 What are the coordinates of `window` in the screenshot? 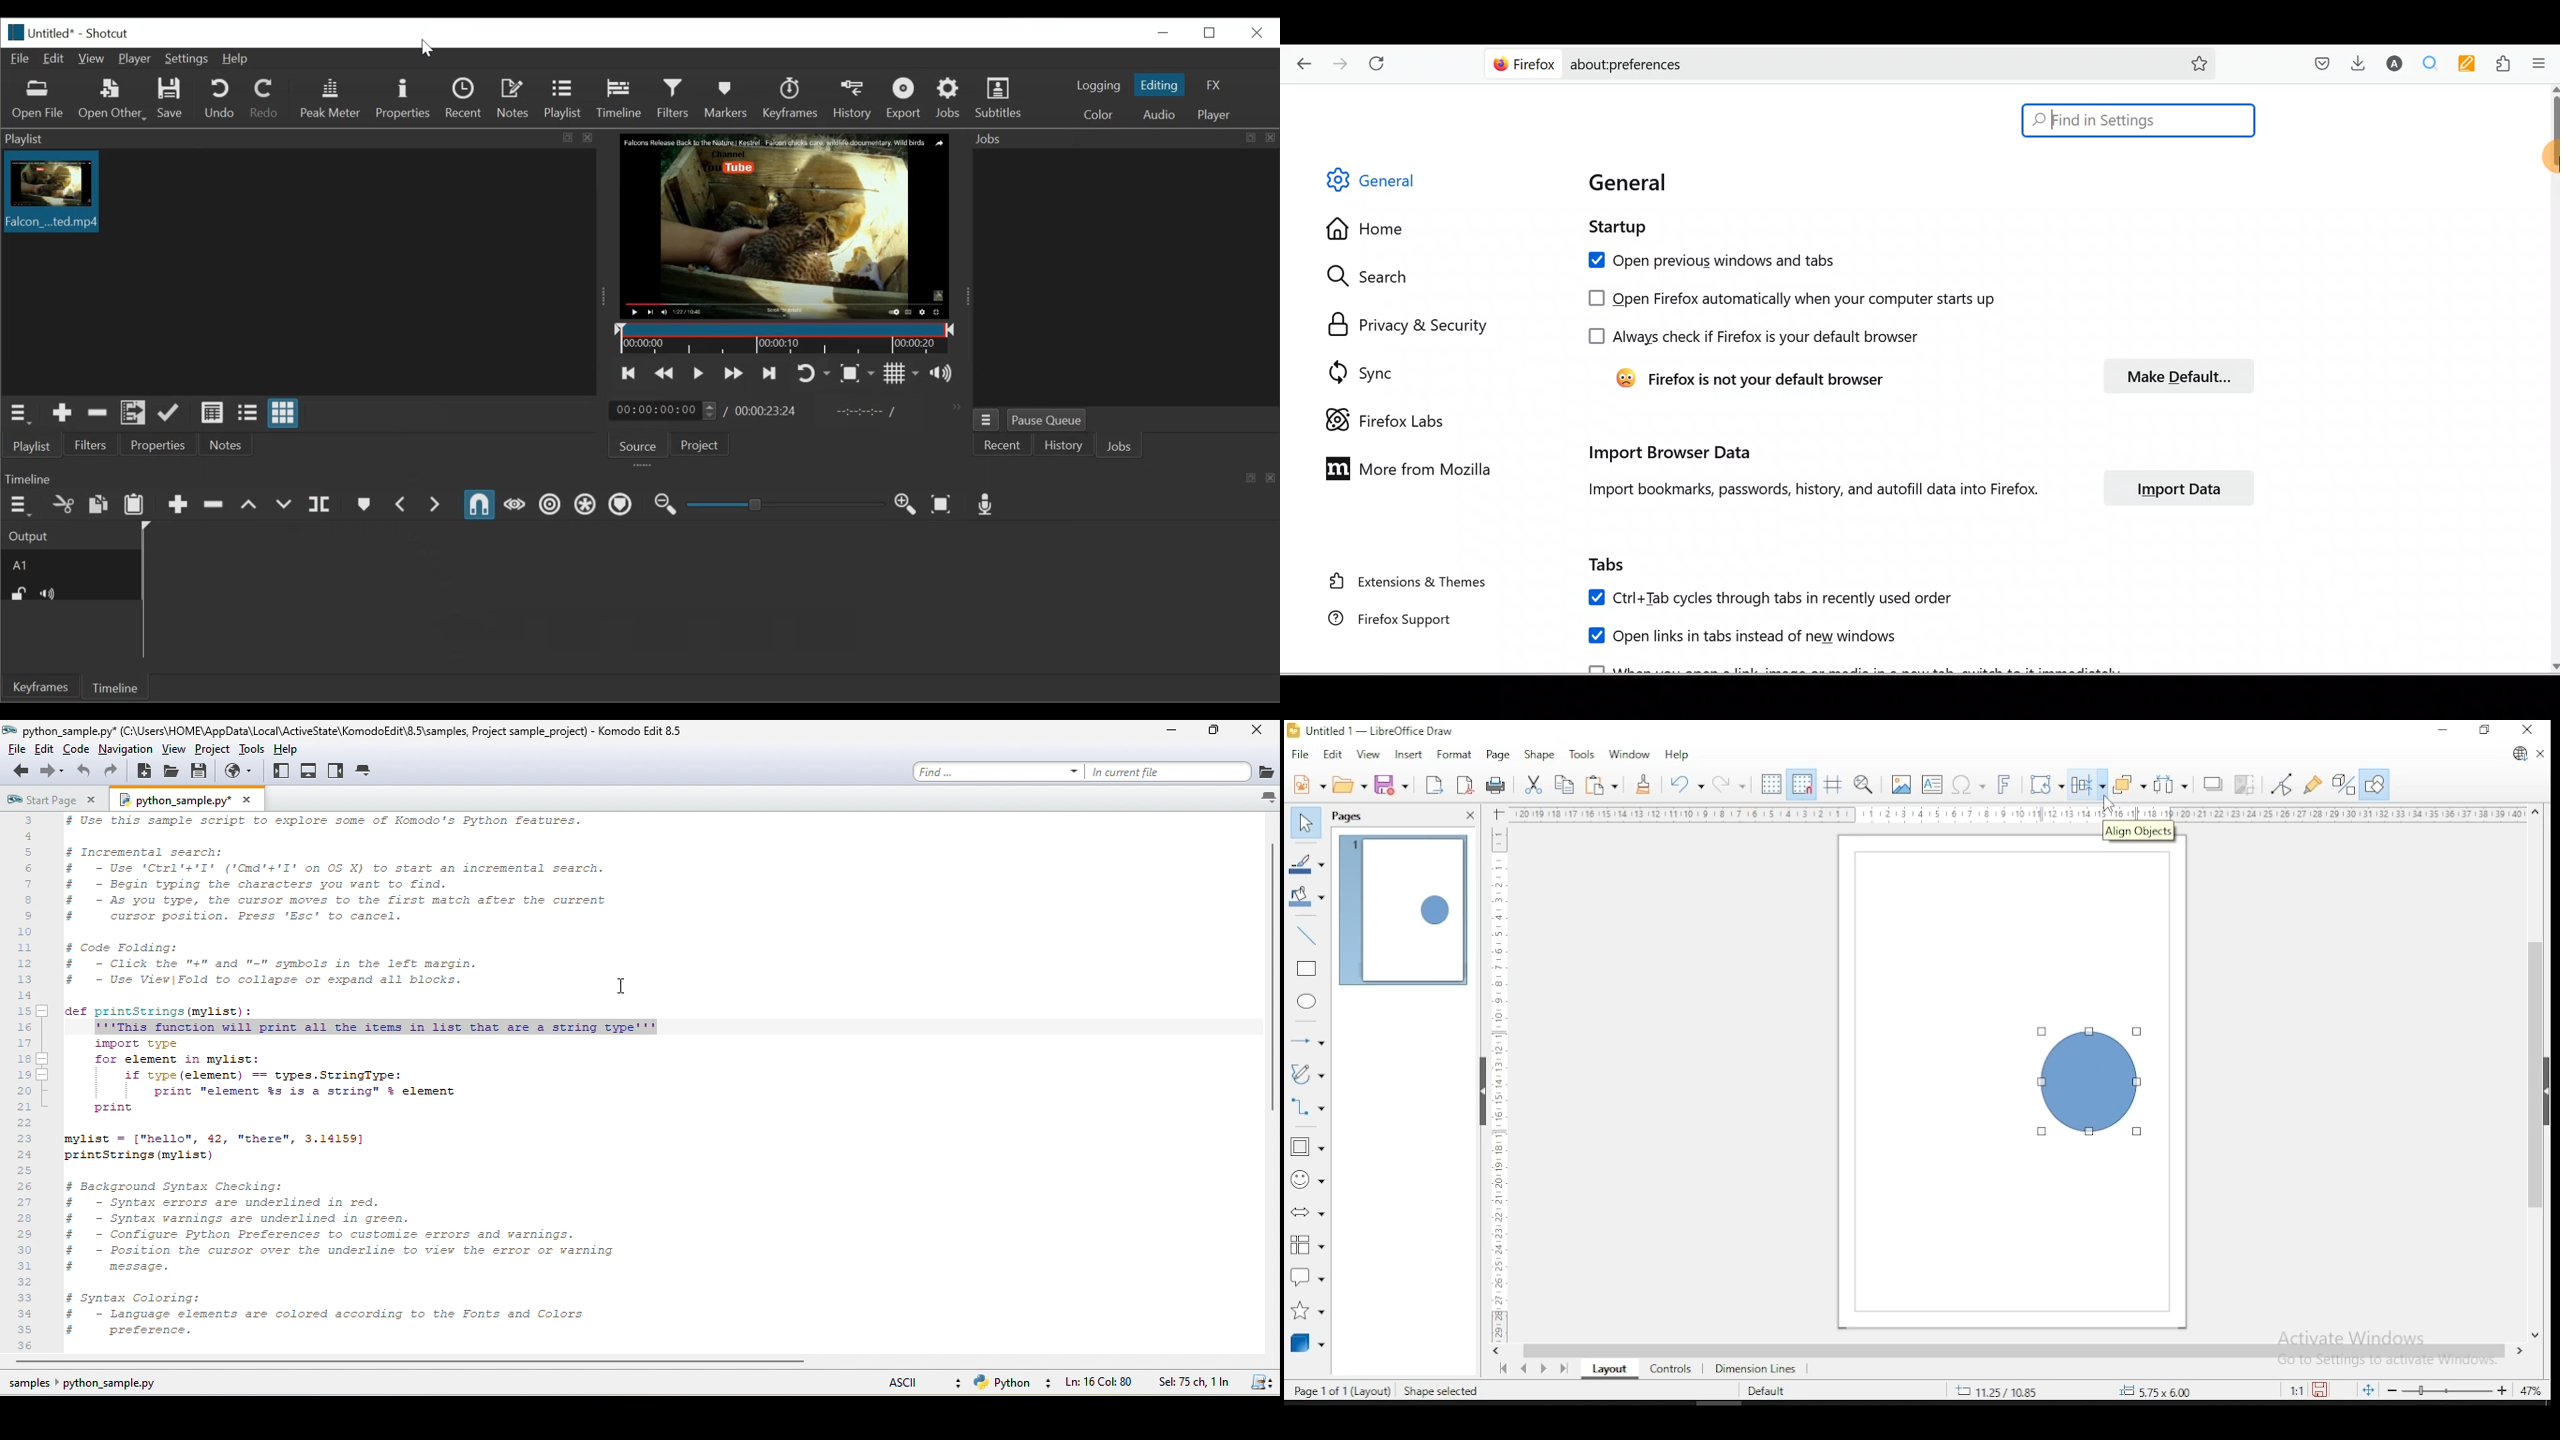 It's located at (1629, 753).